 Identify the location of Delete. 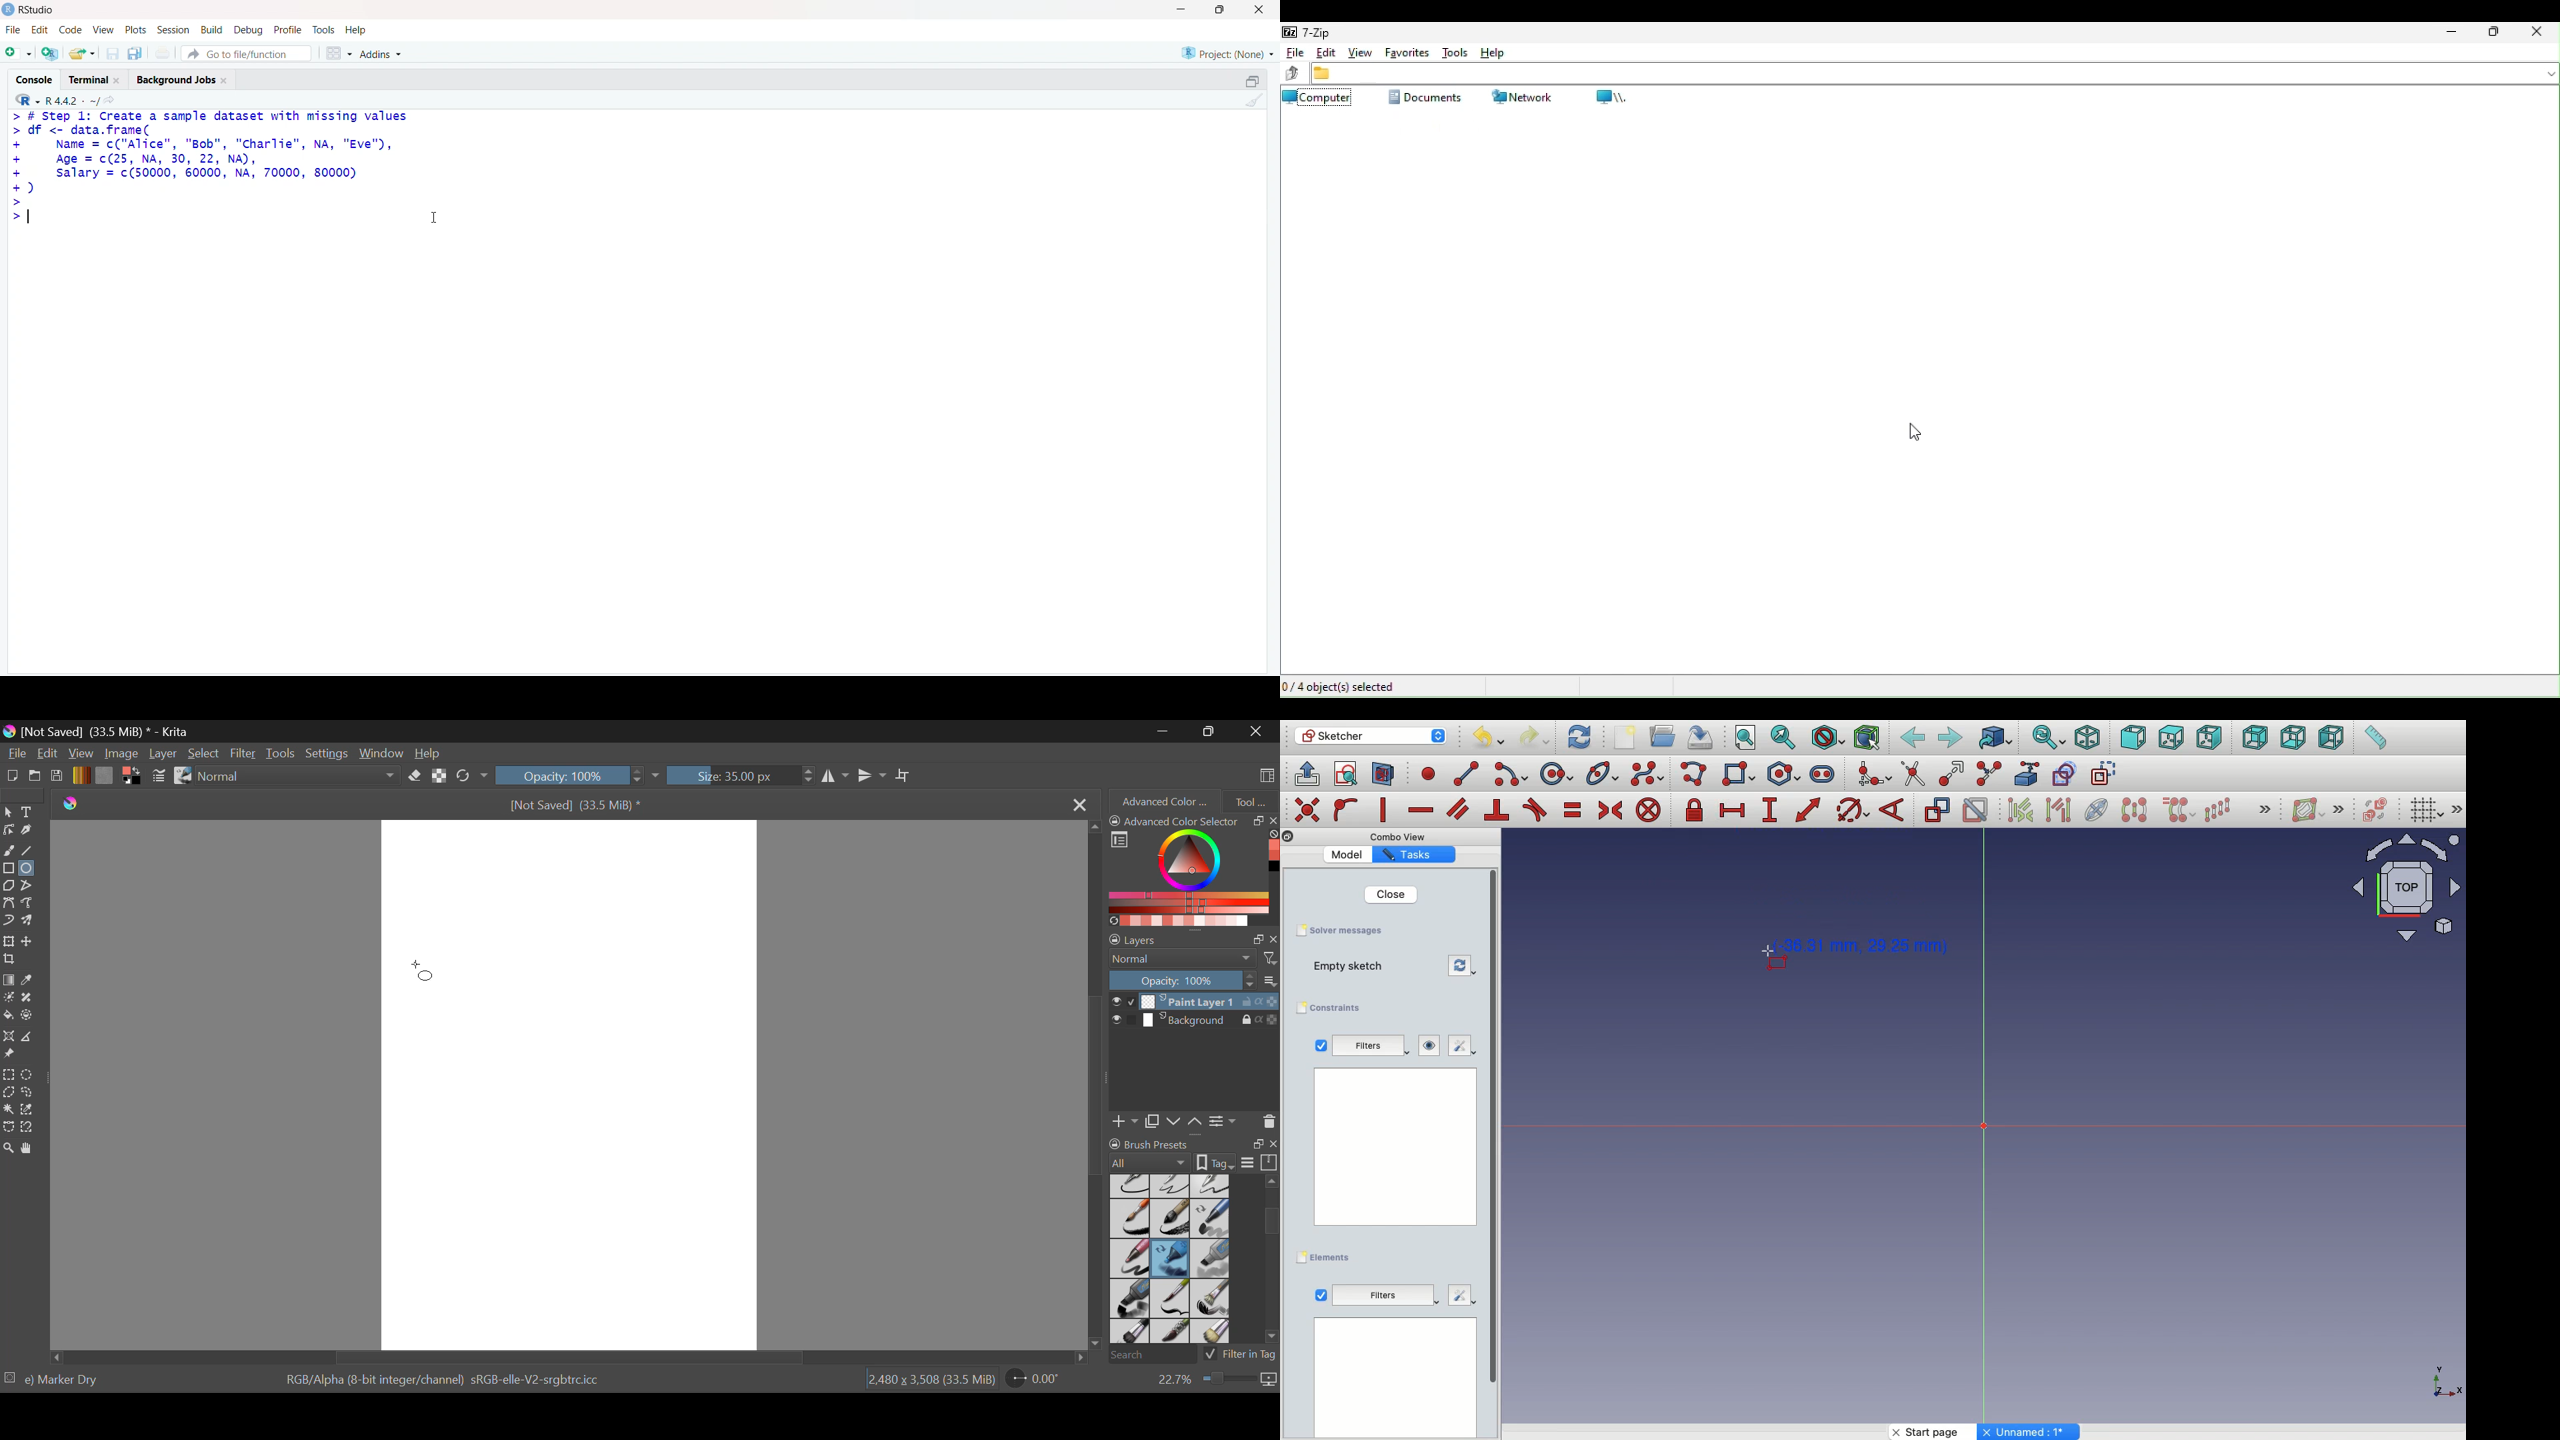
(1269, 1121).